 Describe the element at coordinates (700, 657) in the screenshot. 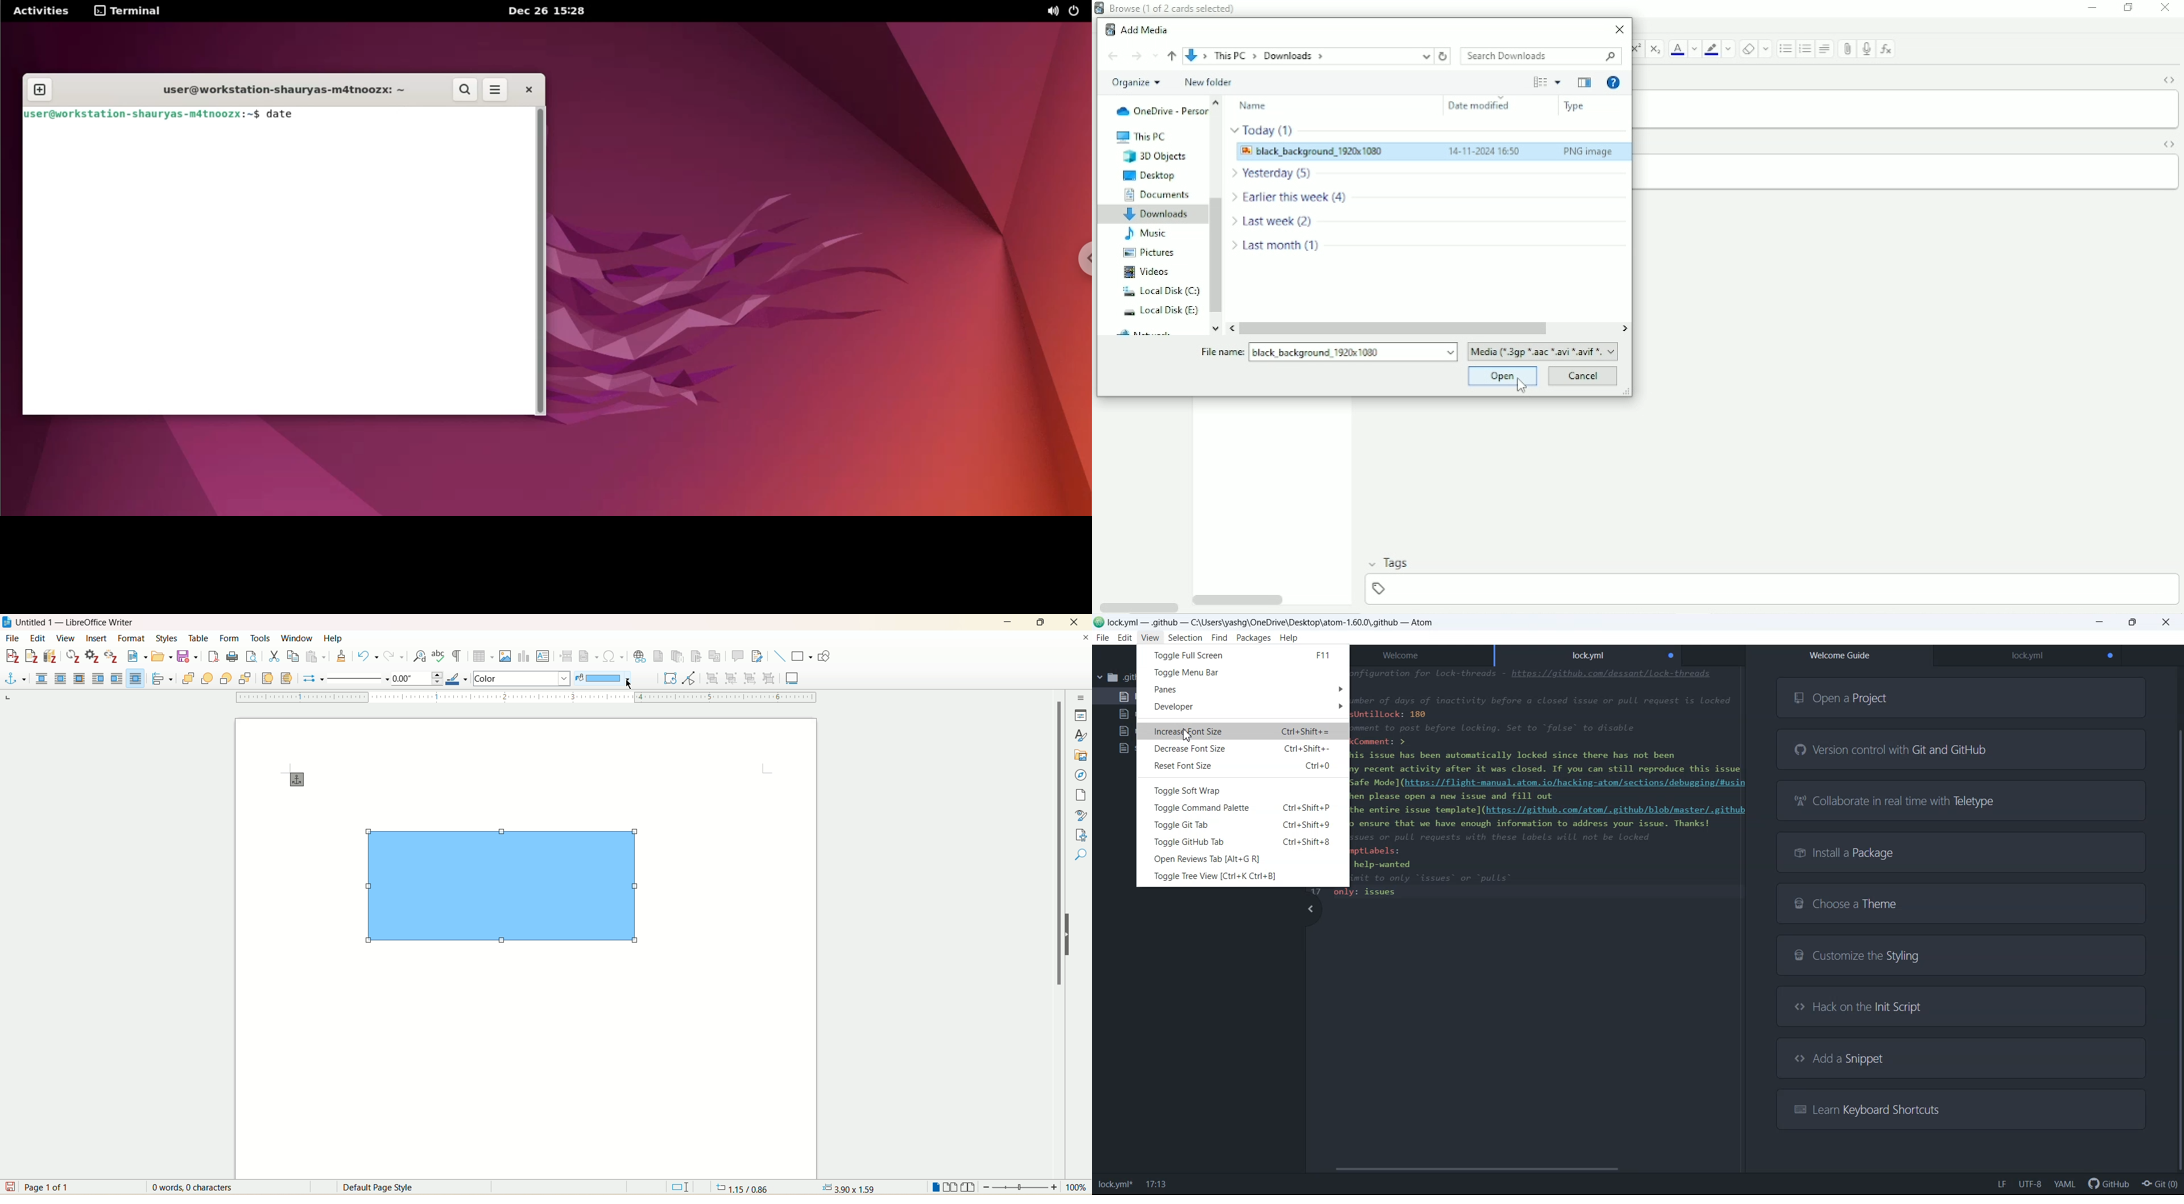

I see `insert bookmark` at that location.